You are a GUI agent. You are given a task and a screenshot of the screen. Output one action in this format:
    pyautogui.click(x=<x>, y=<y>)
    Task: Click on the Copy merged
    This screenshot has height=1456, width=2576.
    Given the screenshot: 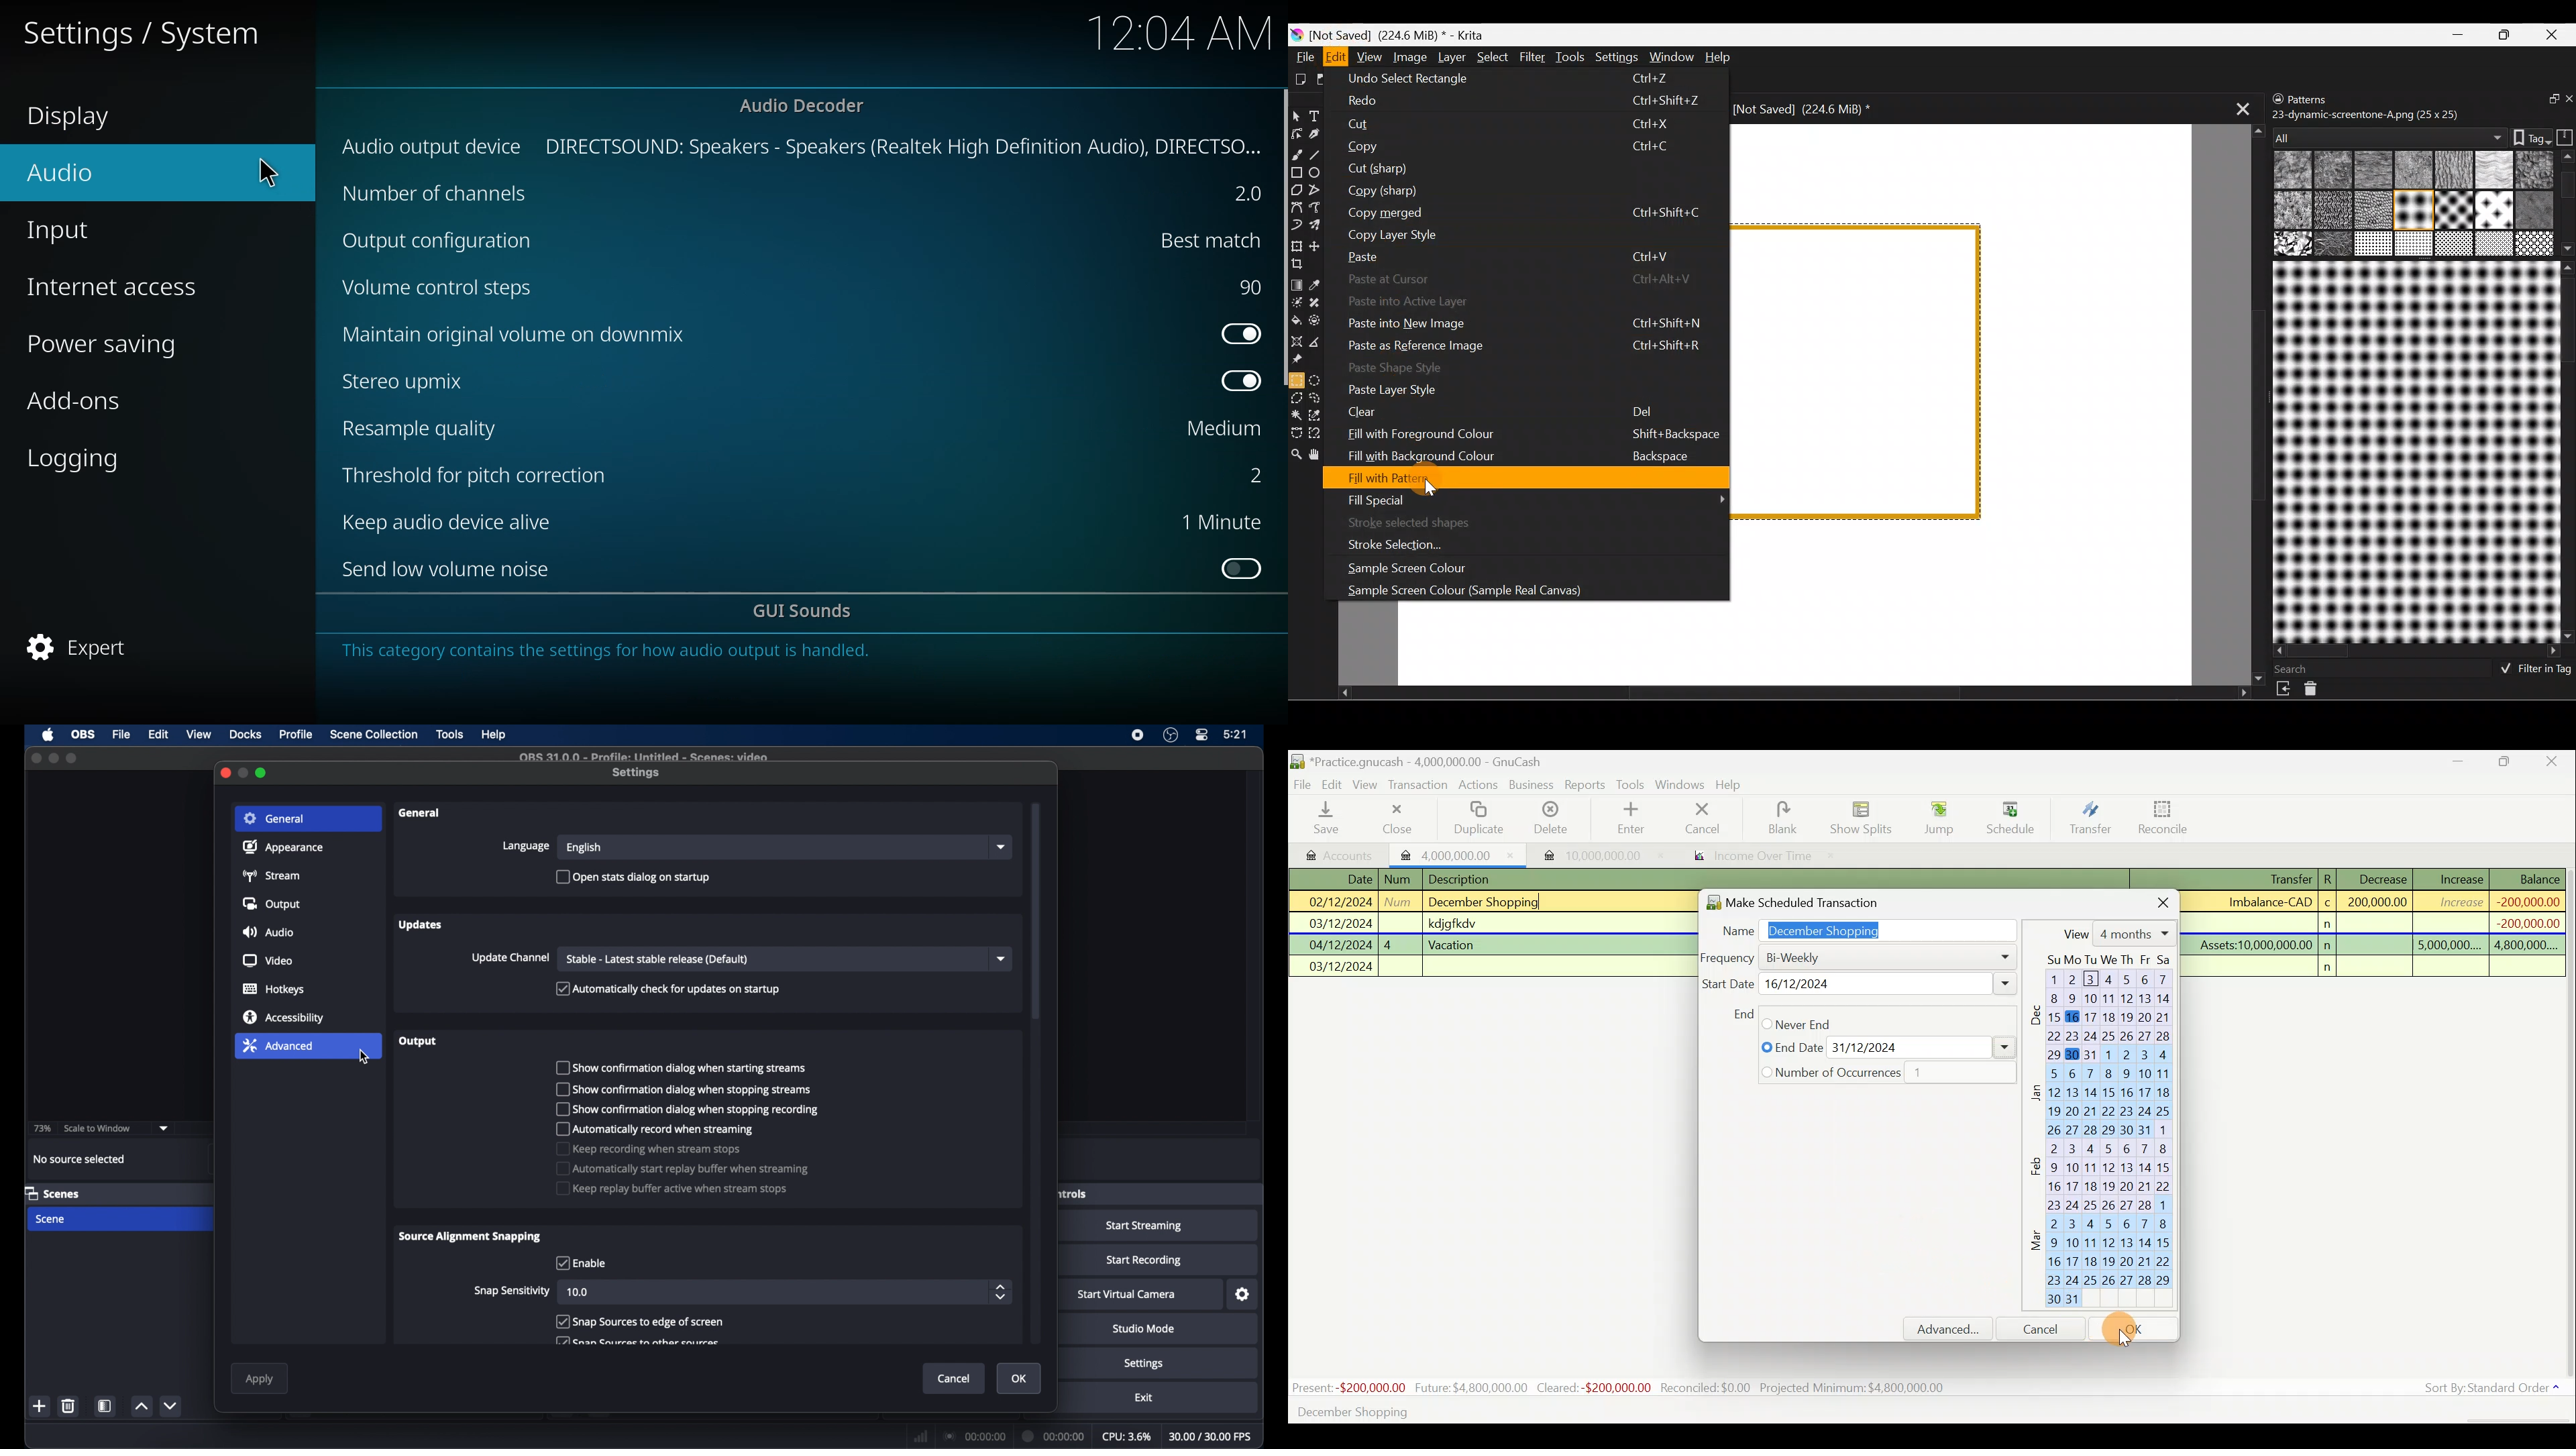 What is the action you would take?
    pyautogui.click(x=1529, y=215)
    